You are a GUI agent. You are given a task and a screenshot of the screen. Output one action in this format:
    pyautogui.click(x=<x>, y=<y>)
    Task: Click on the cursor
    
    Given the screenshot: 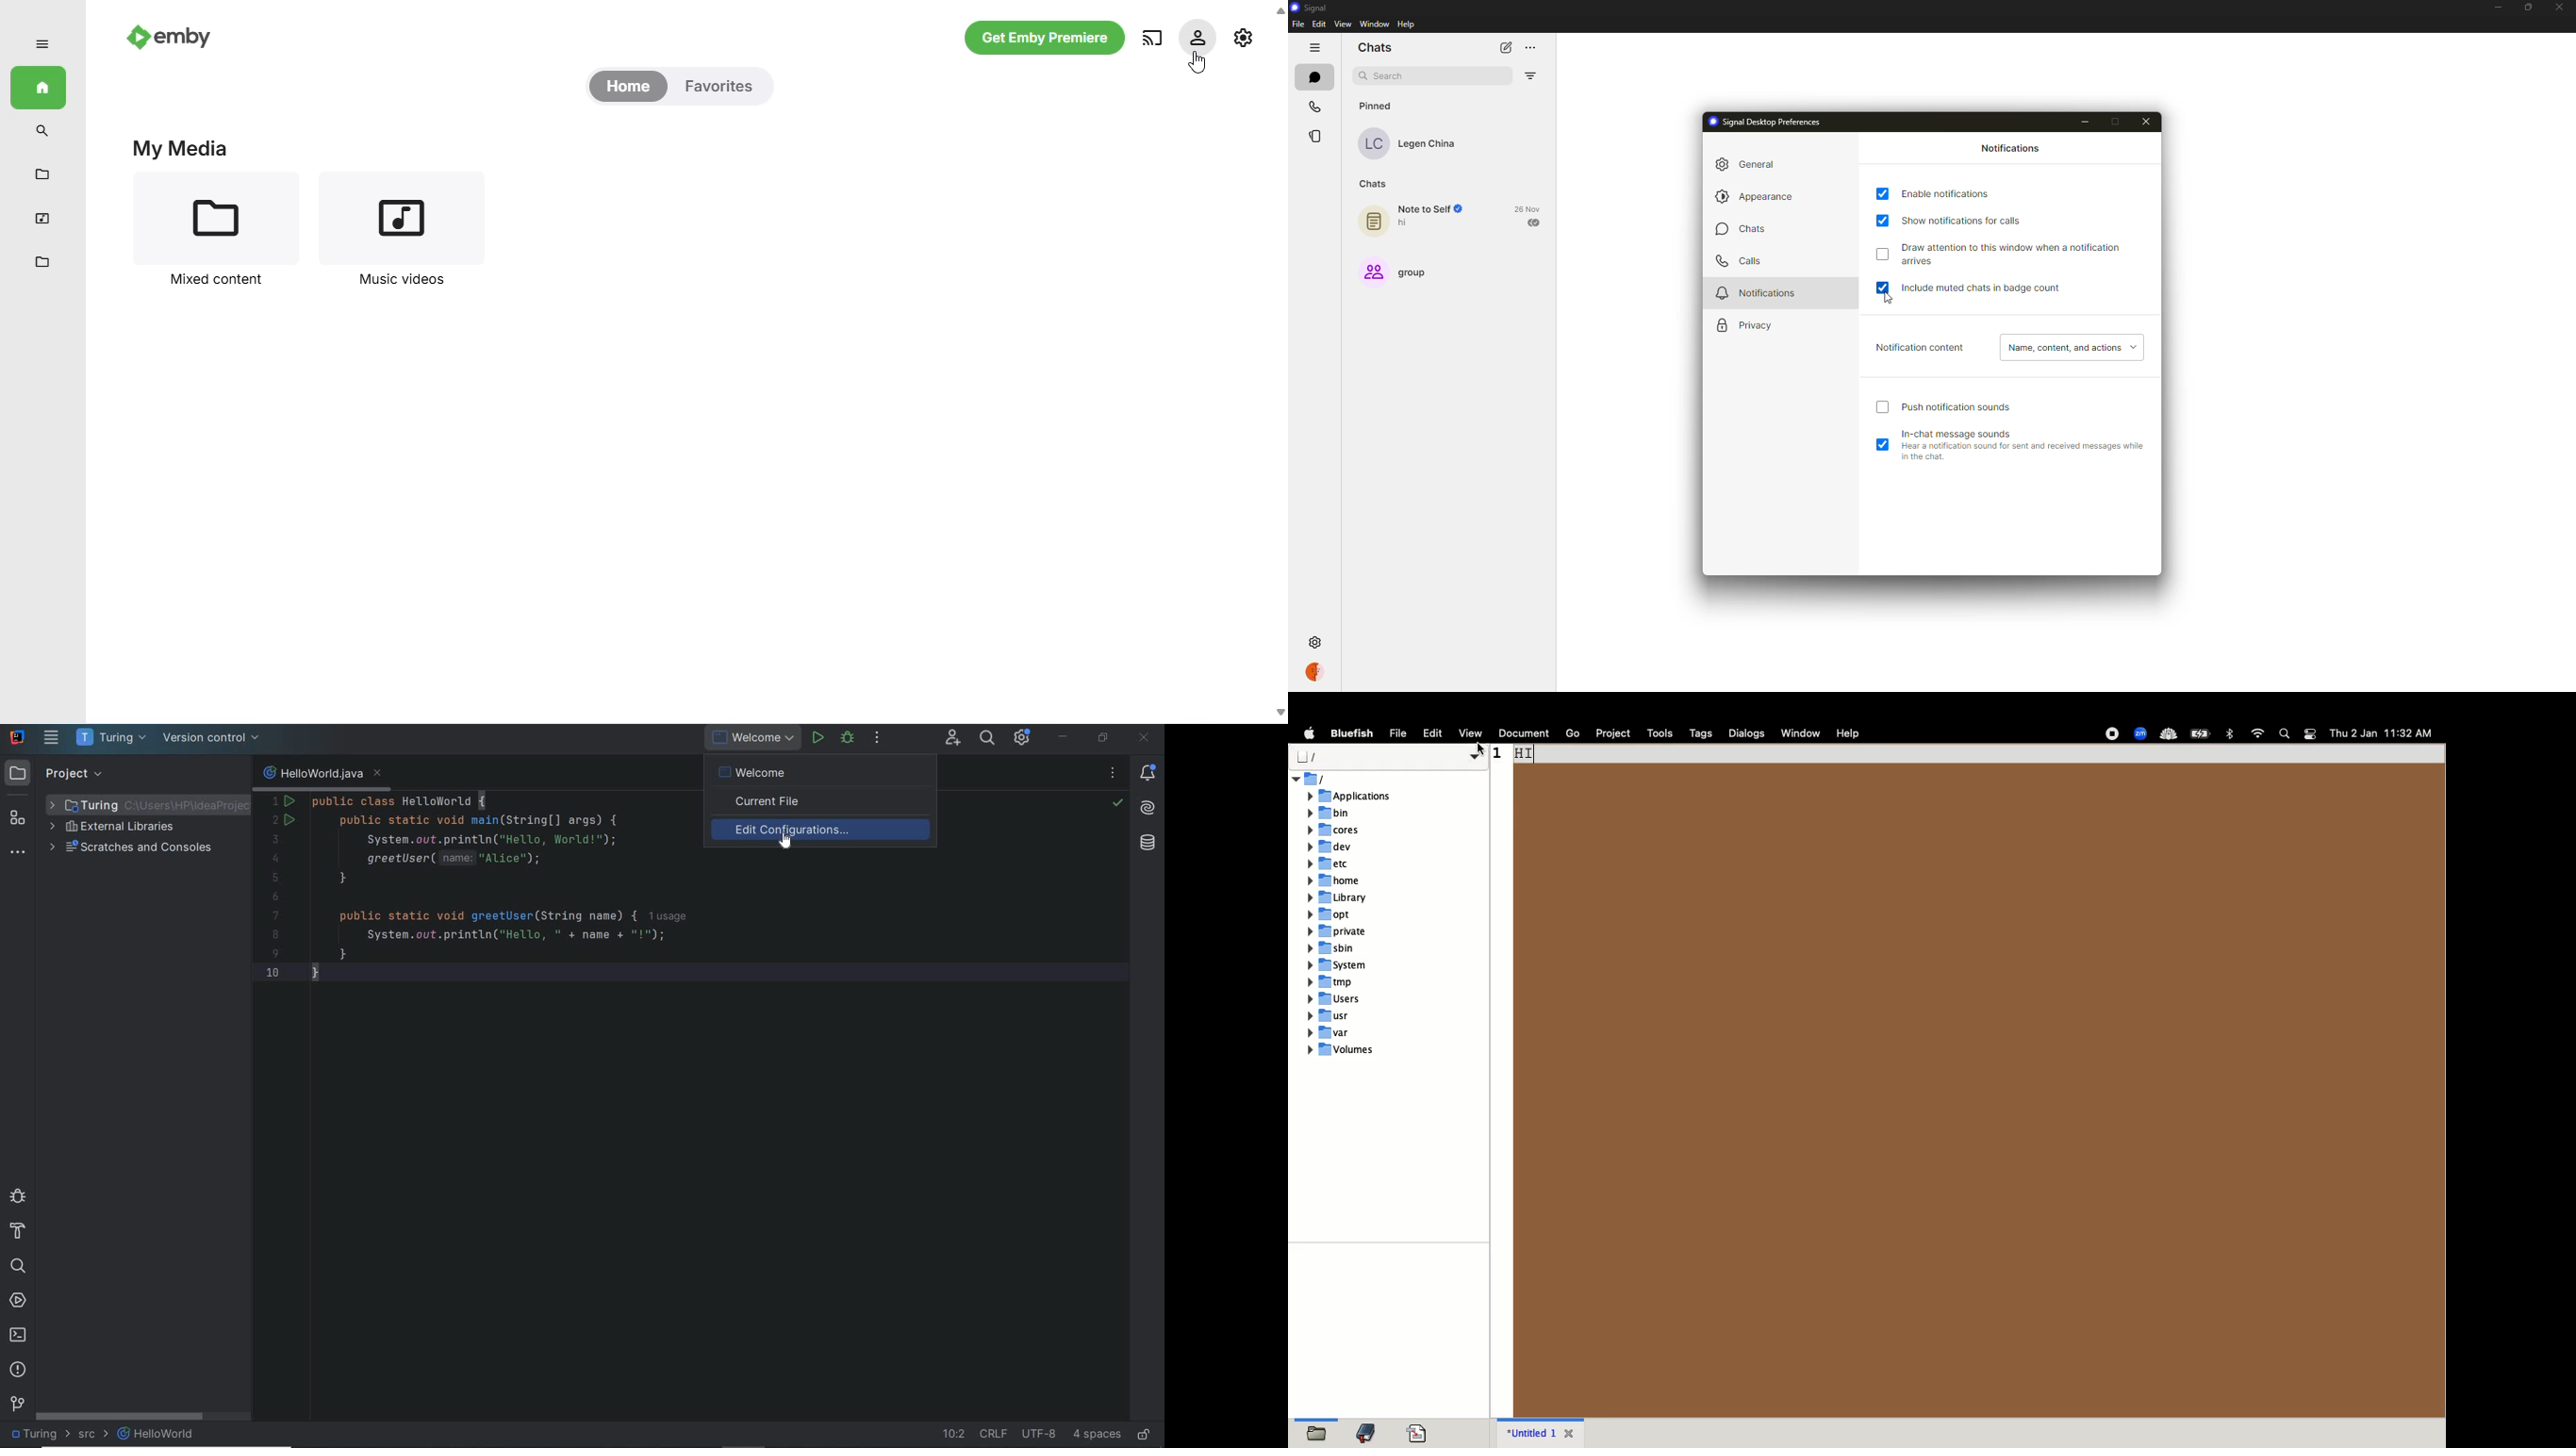 What is the action you would take?
    pyautogui.click(x=1481, y=750)
    